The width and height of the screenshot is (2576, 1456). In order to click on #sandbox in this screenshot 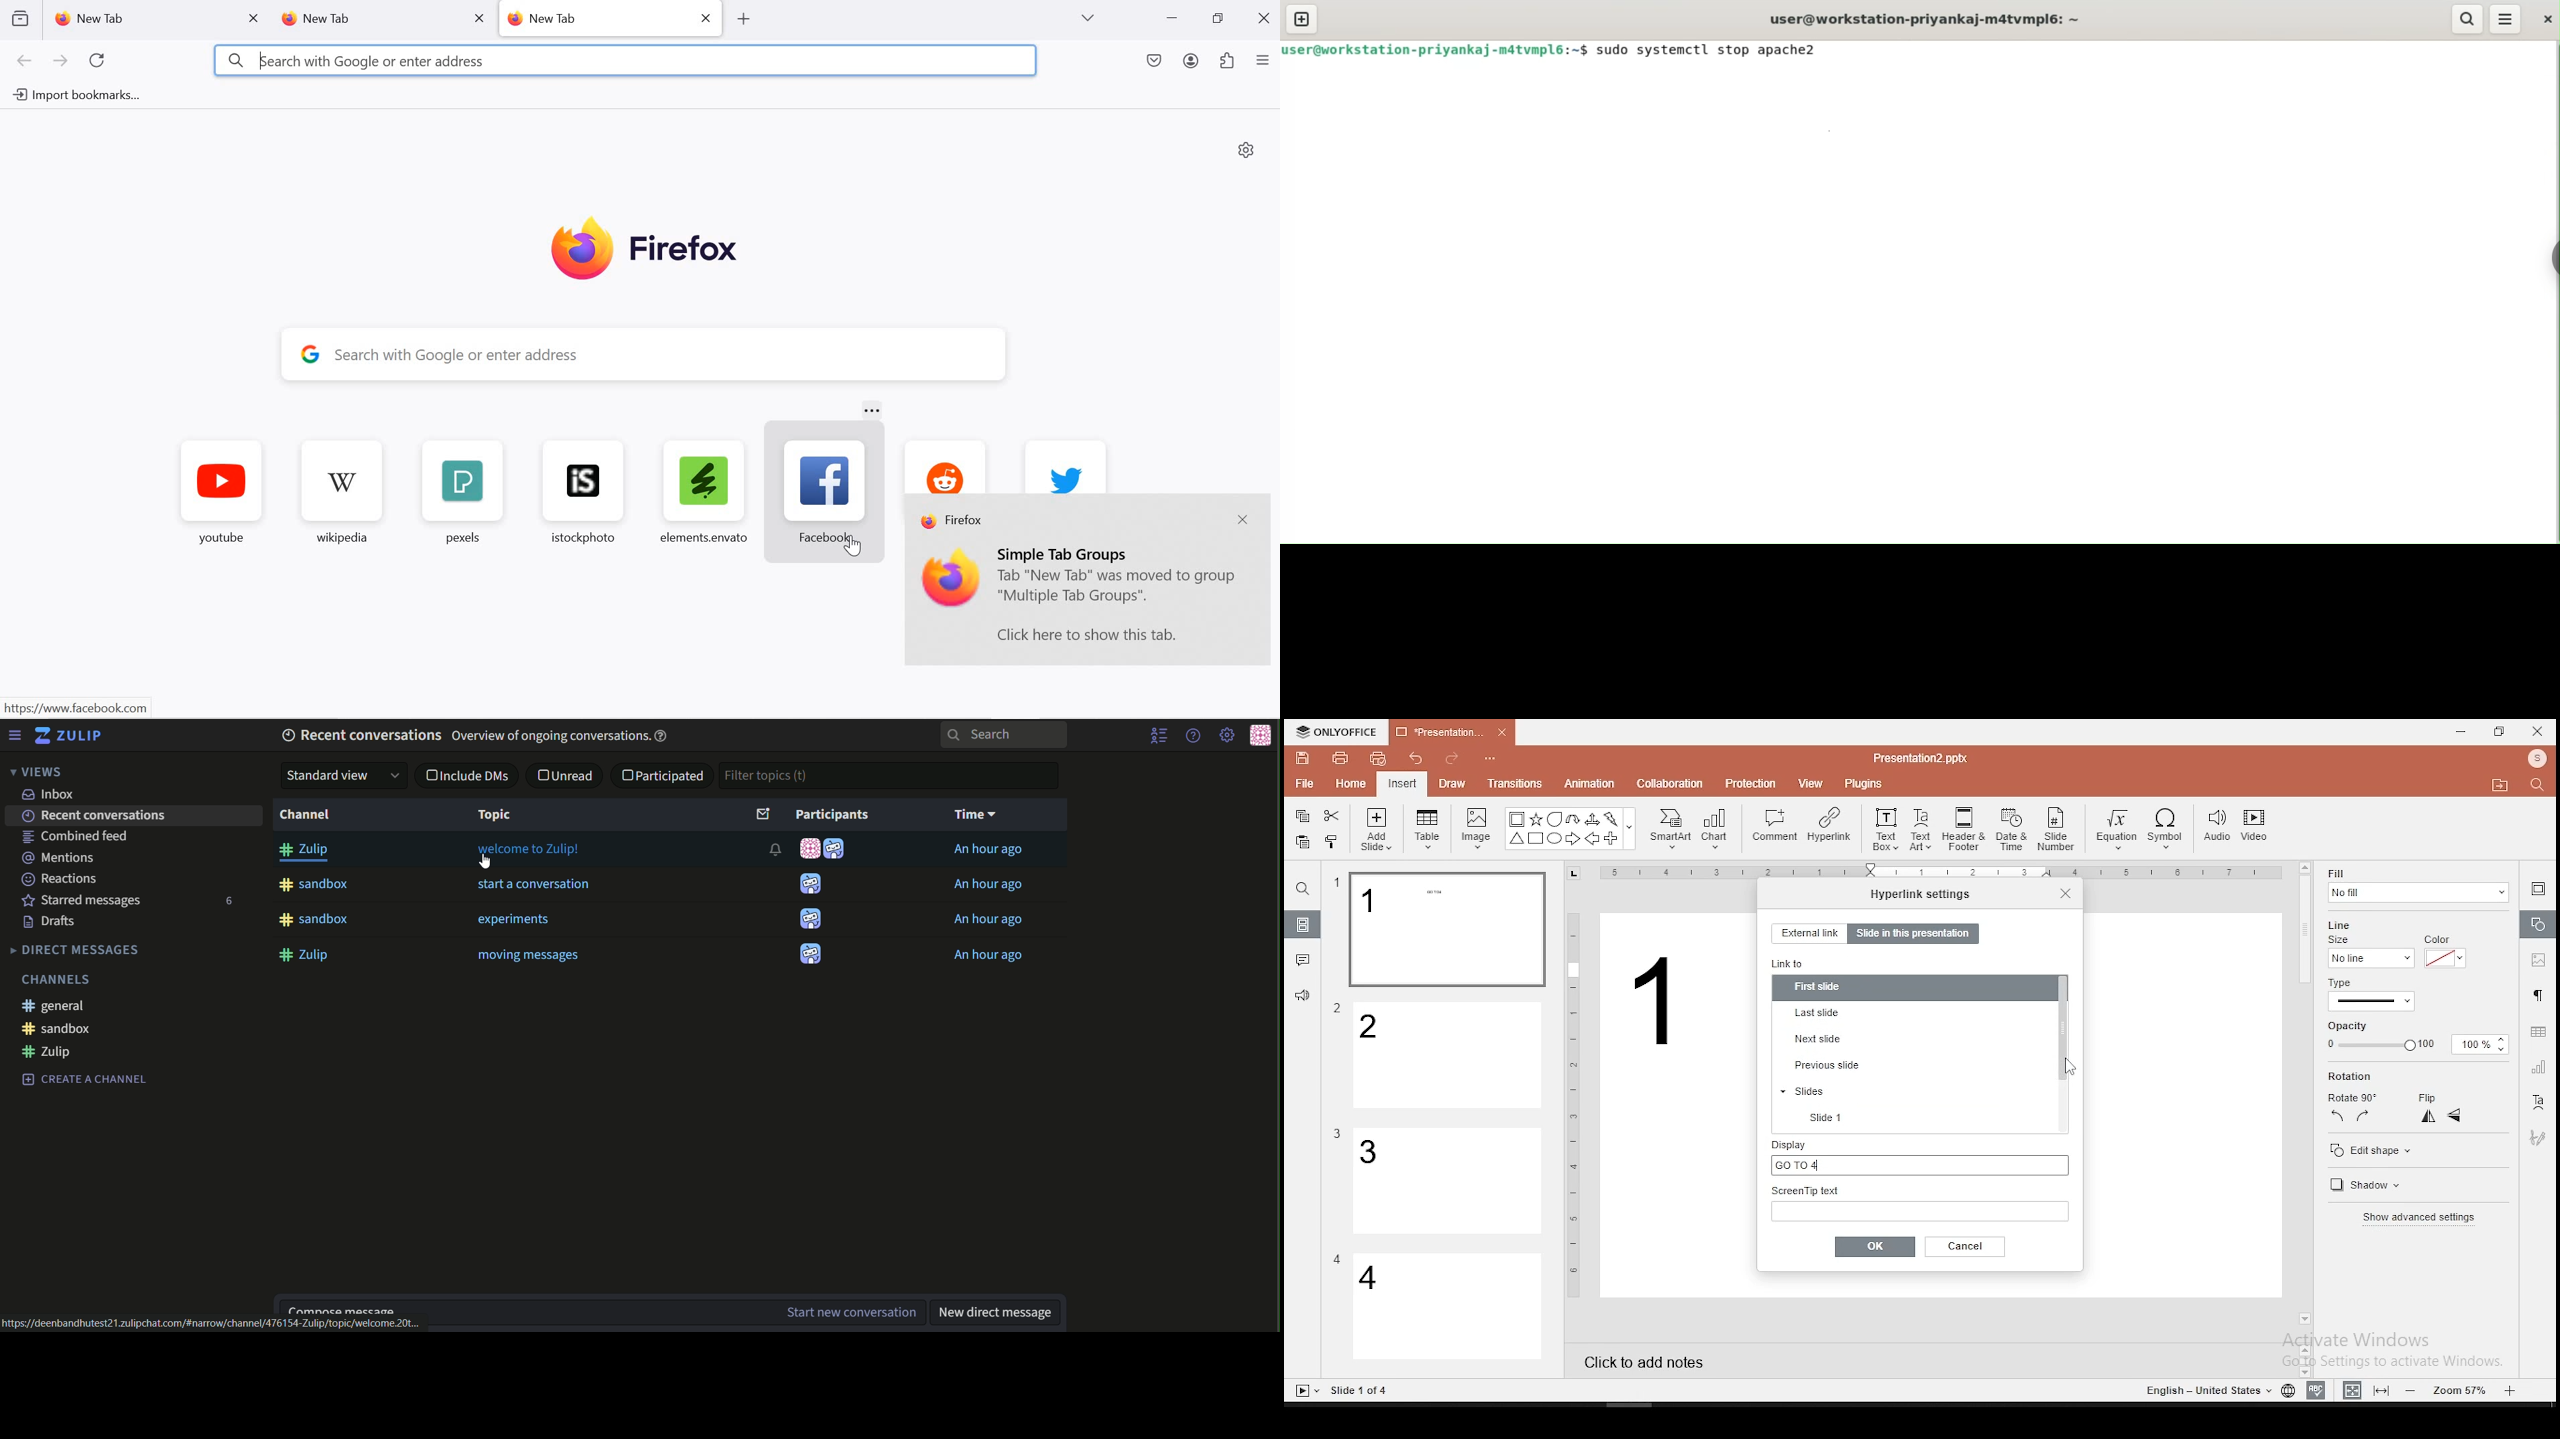, I will do `click(317, 920)`.